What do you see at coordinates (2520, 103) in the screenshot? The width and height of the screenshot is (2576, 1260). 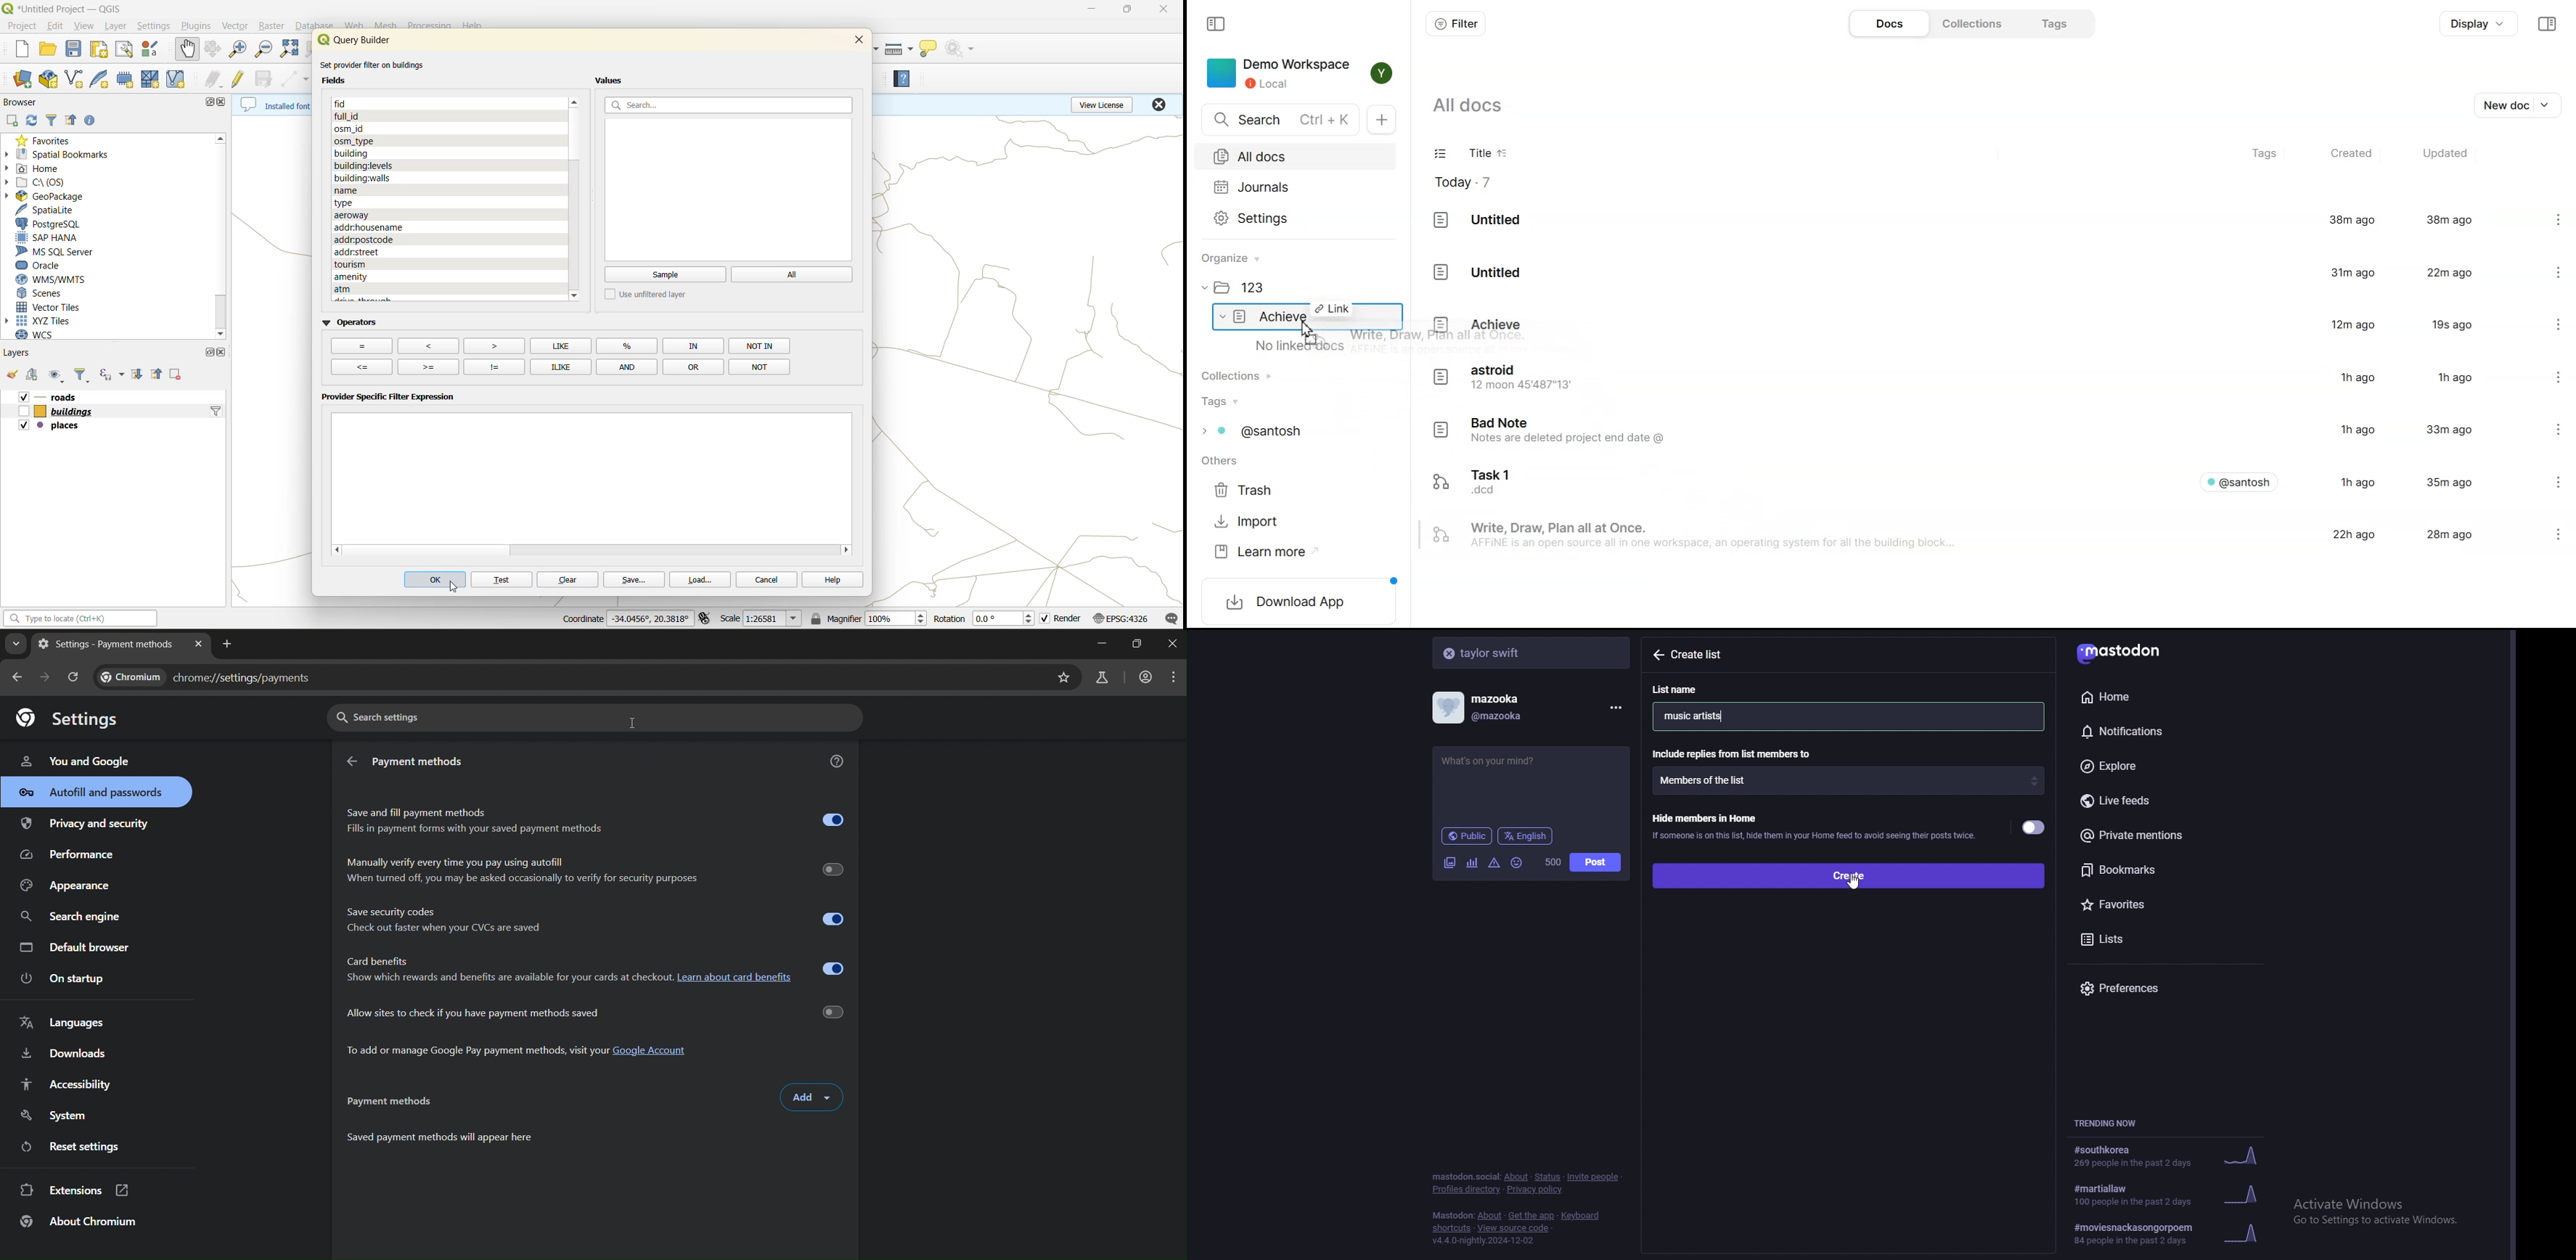 I see `New doc` at bounding box center [2520, 103].